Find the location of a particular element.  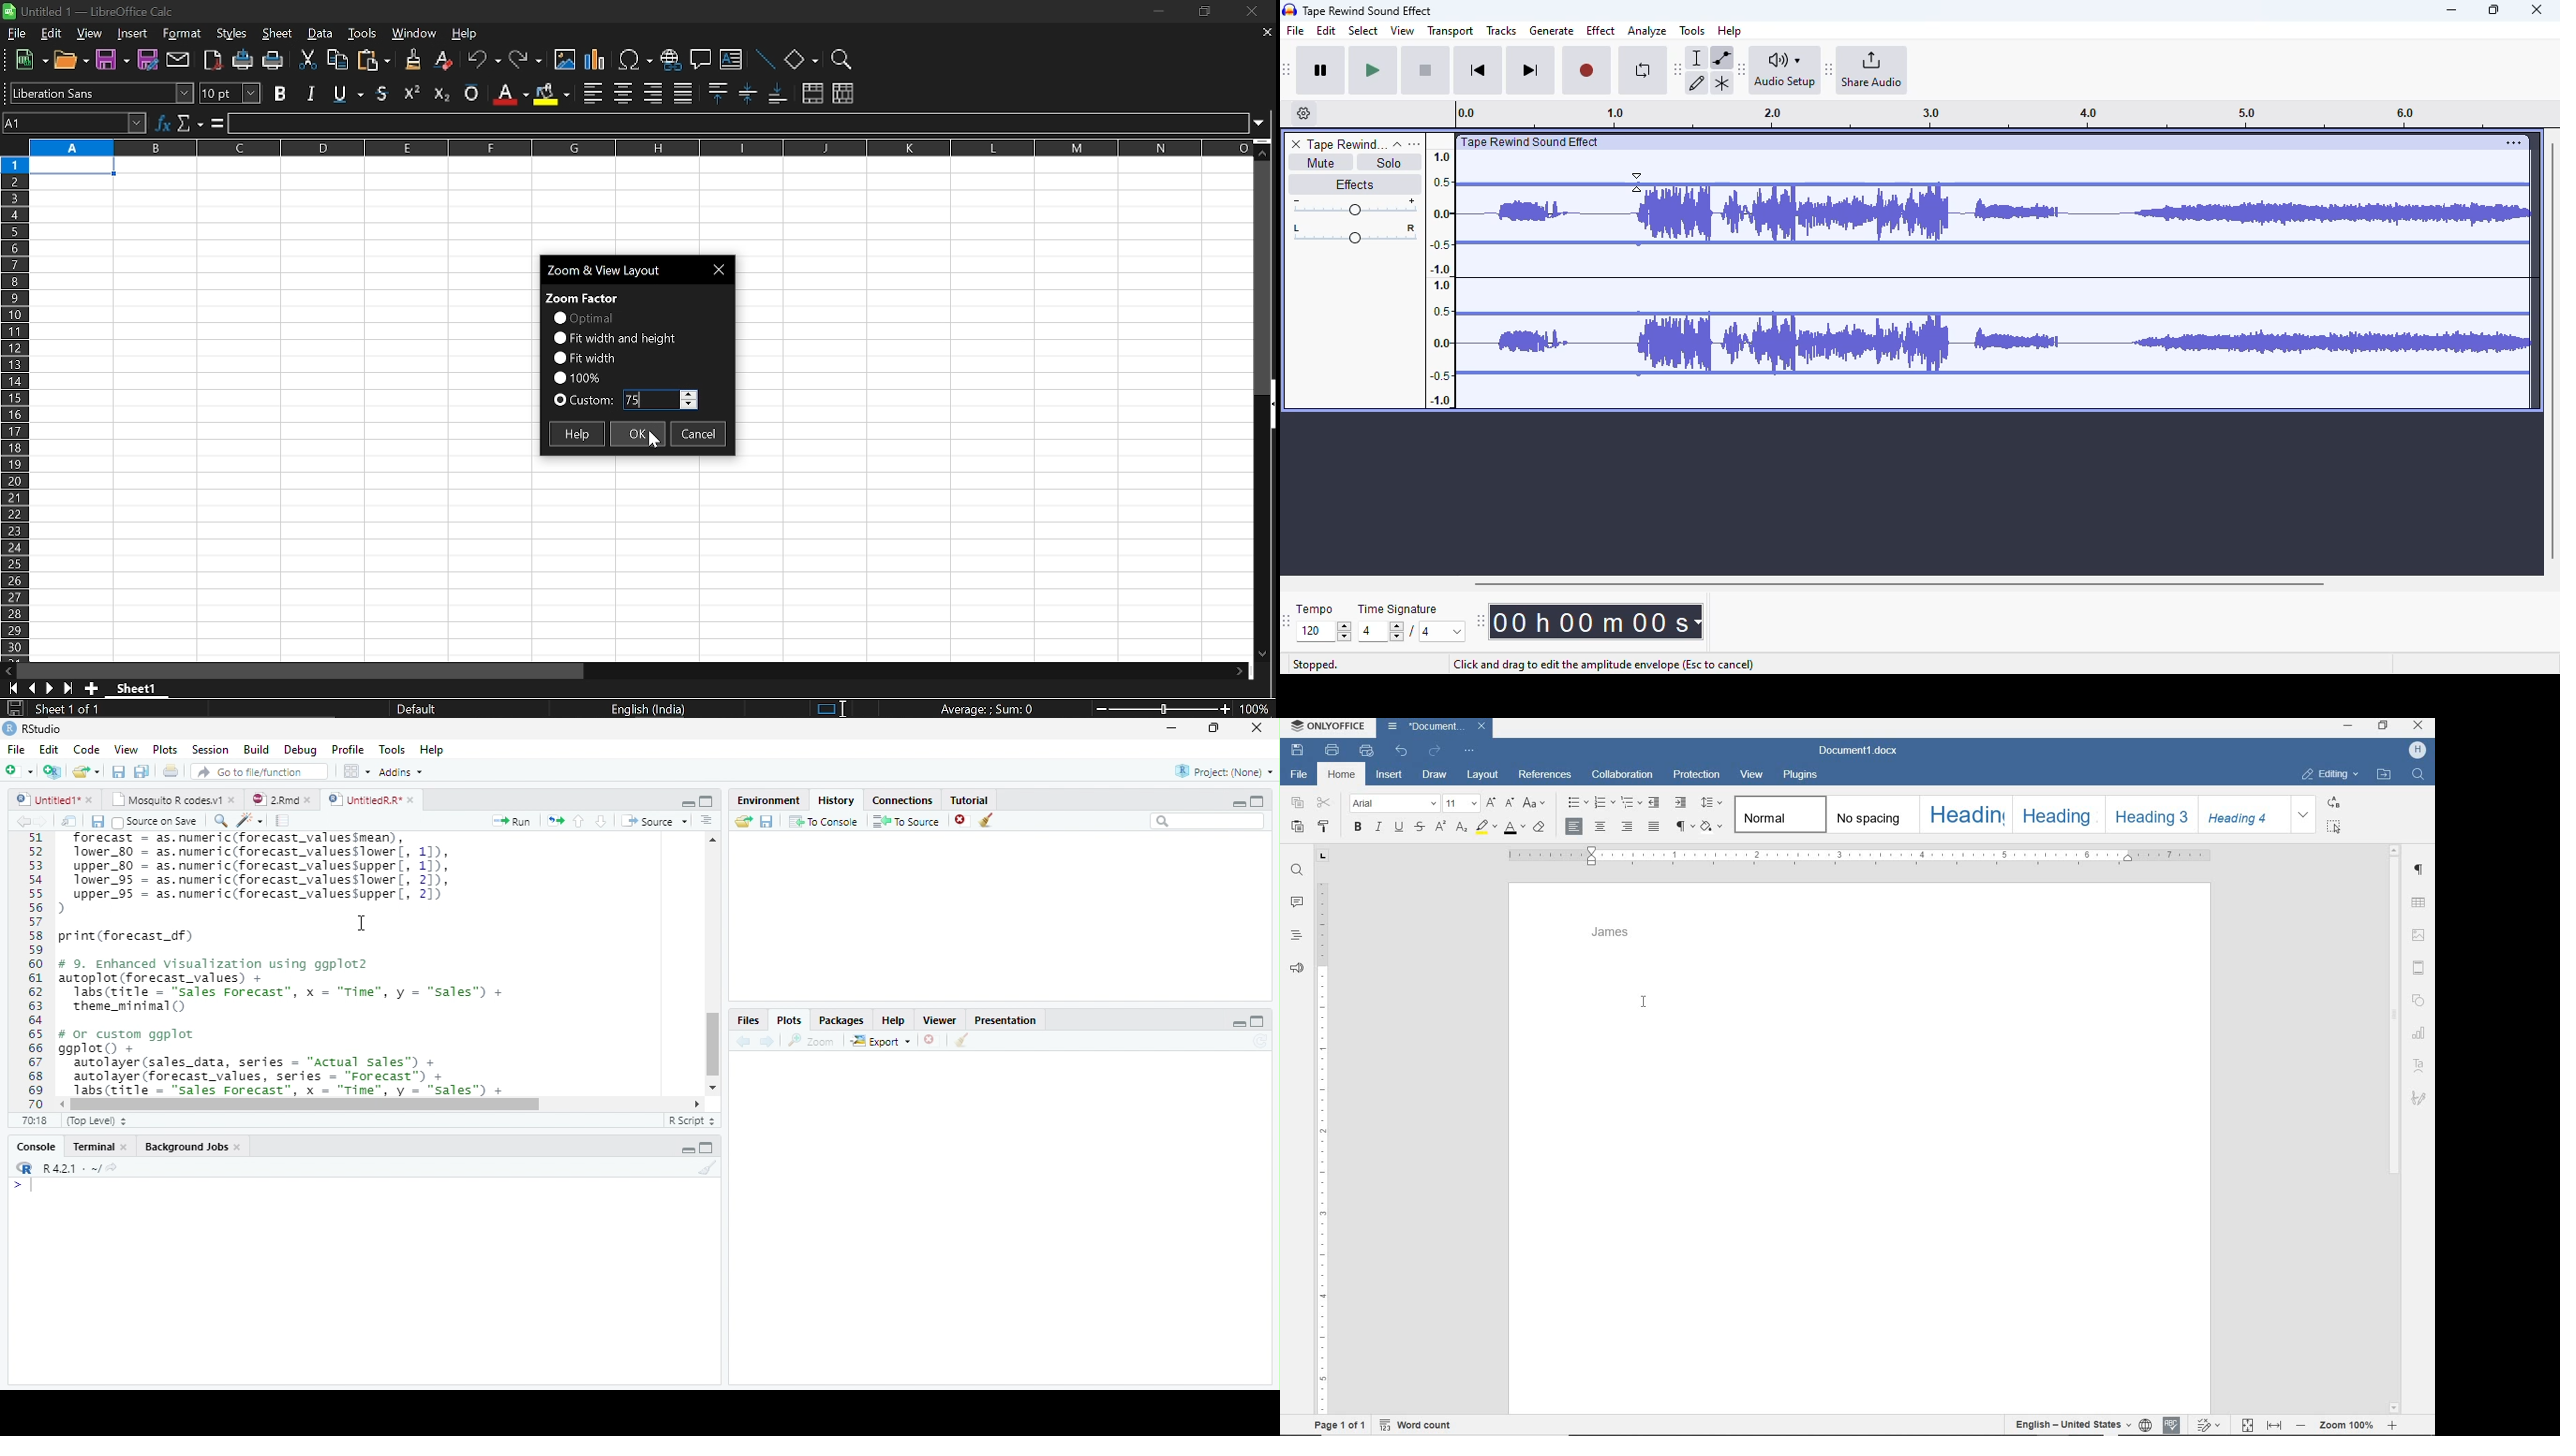

slide is located at coordinates (2422, 968).